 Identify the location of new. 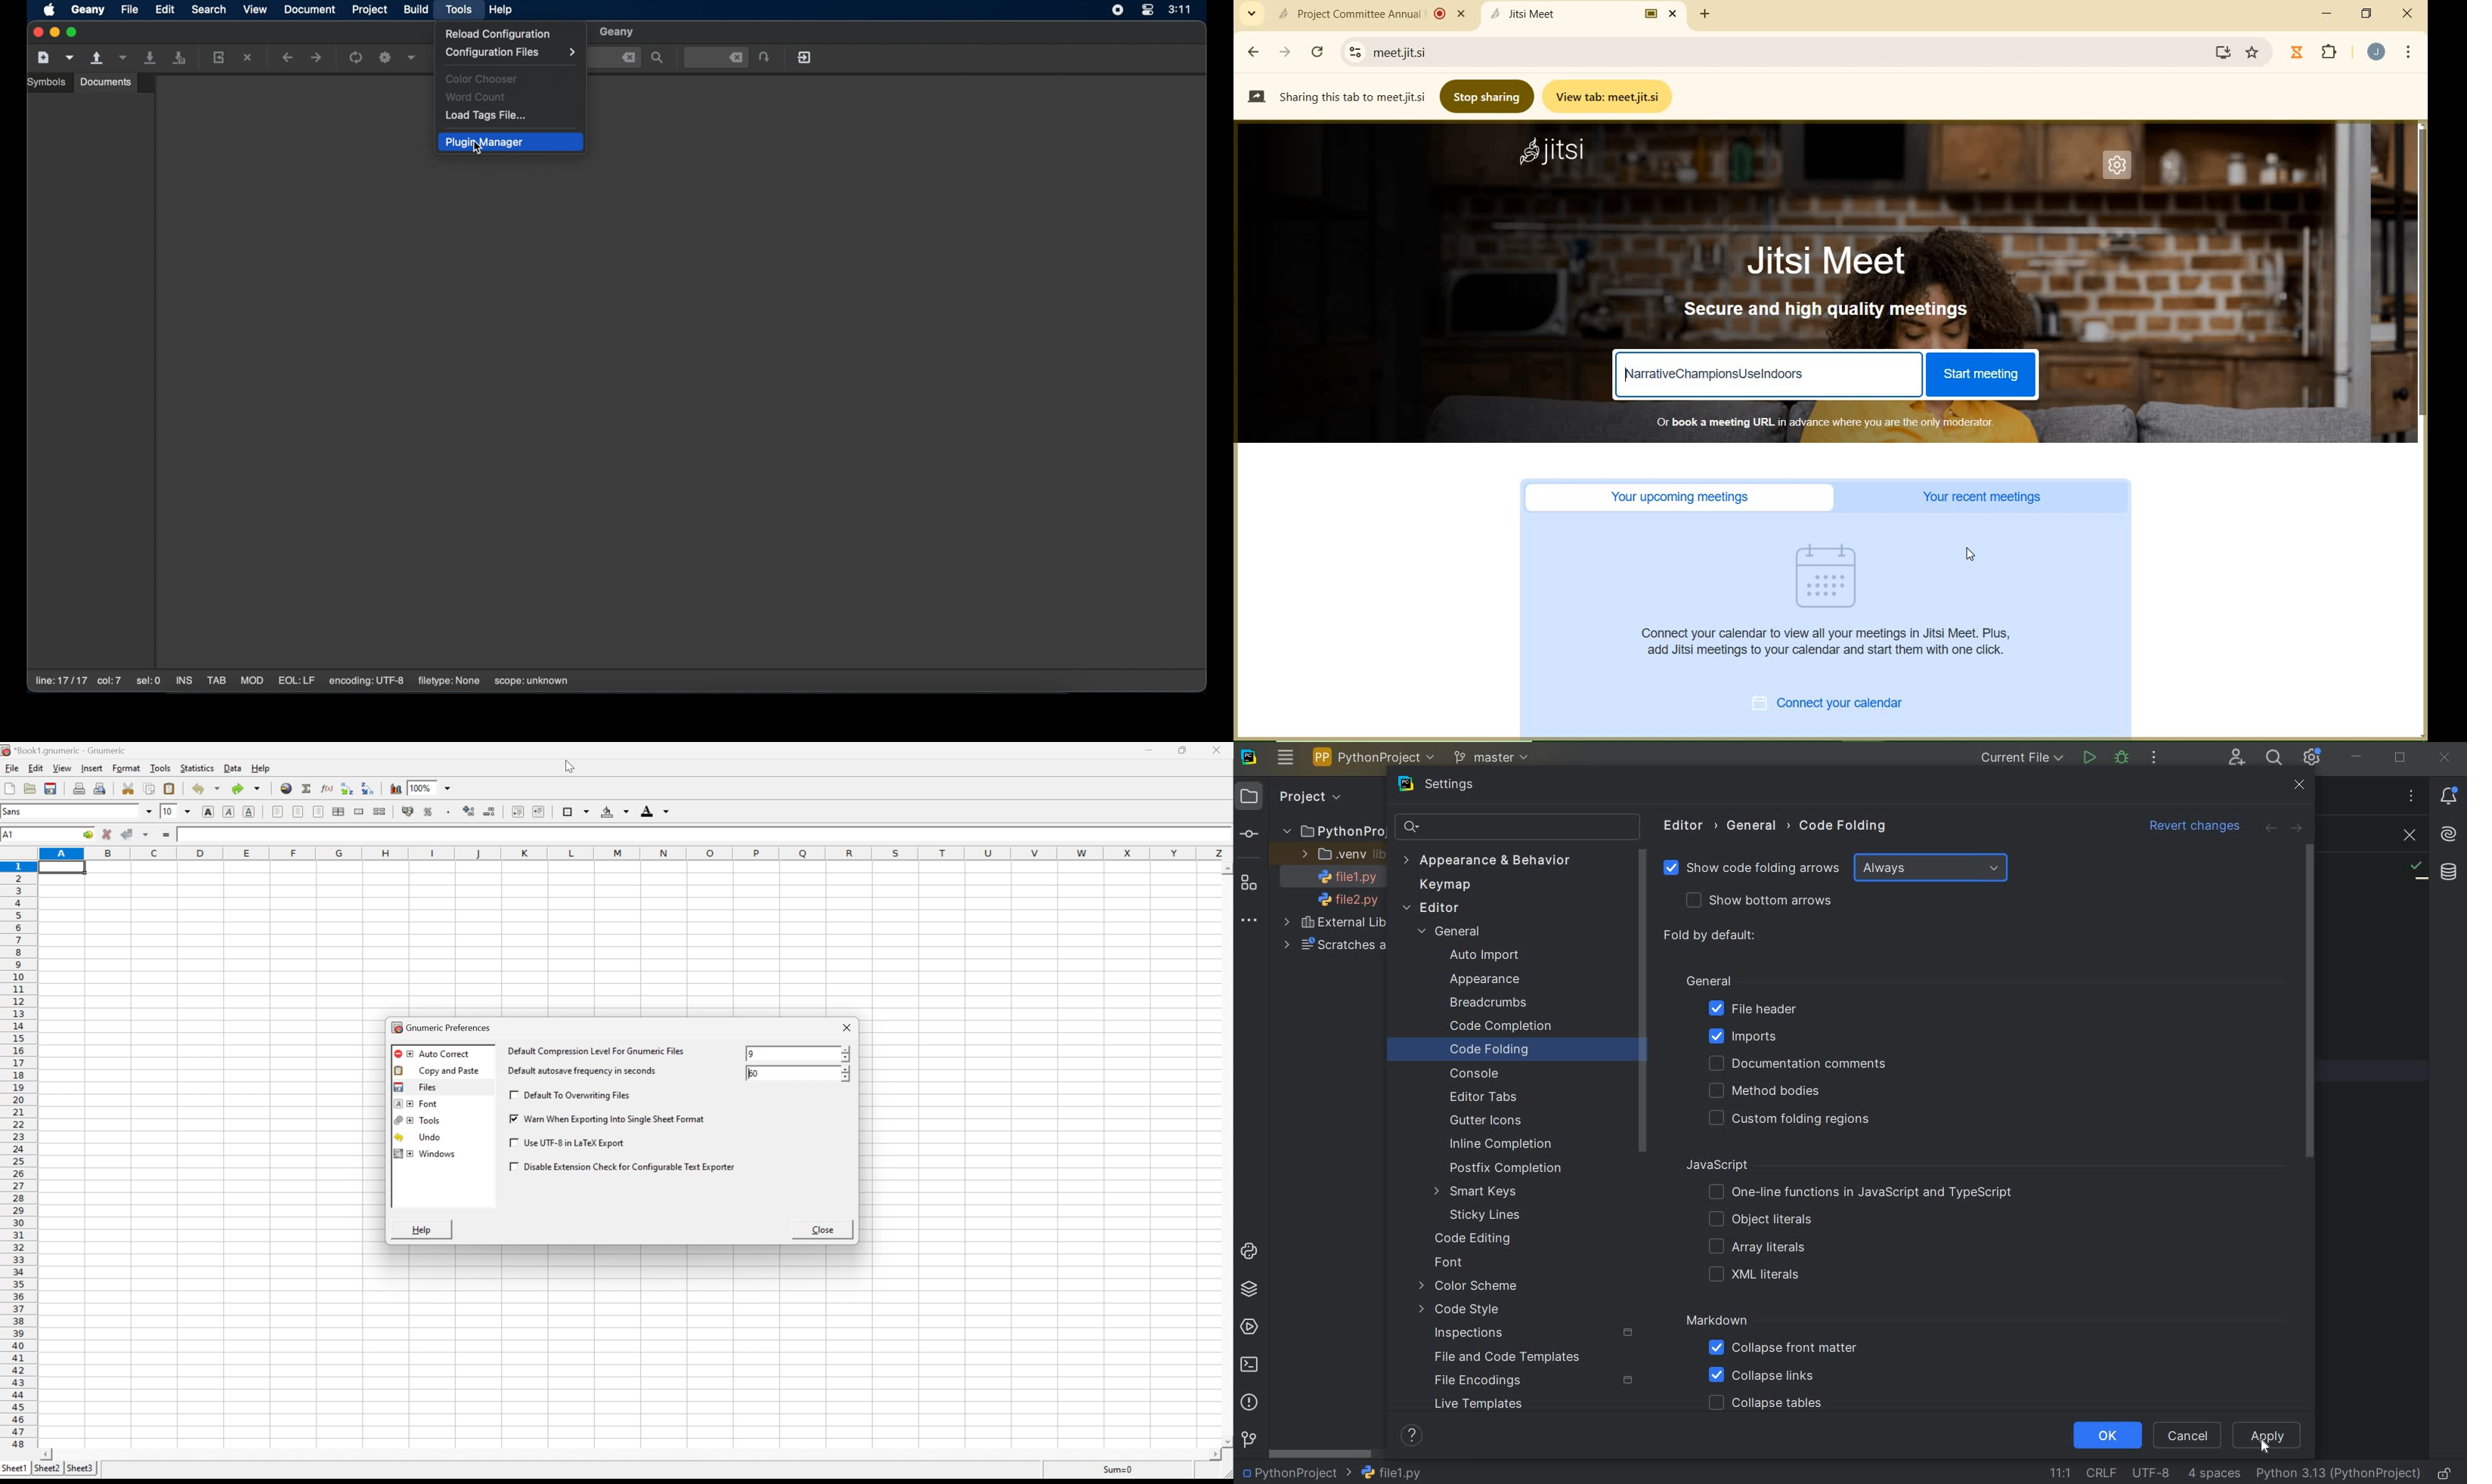
(9, 788).